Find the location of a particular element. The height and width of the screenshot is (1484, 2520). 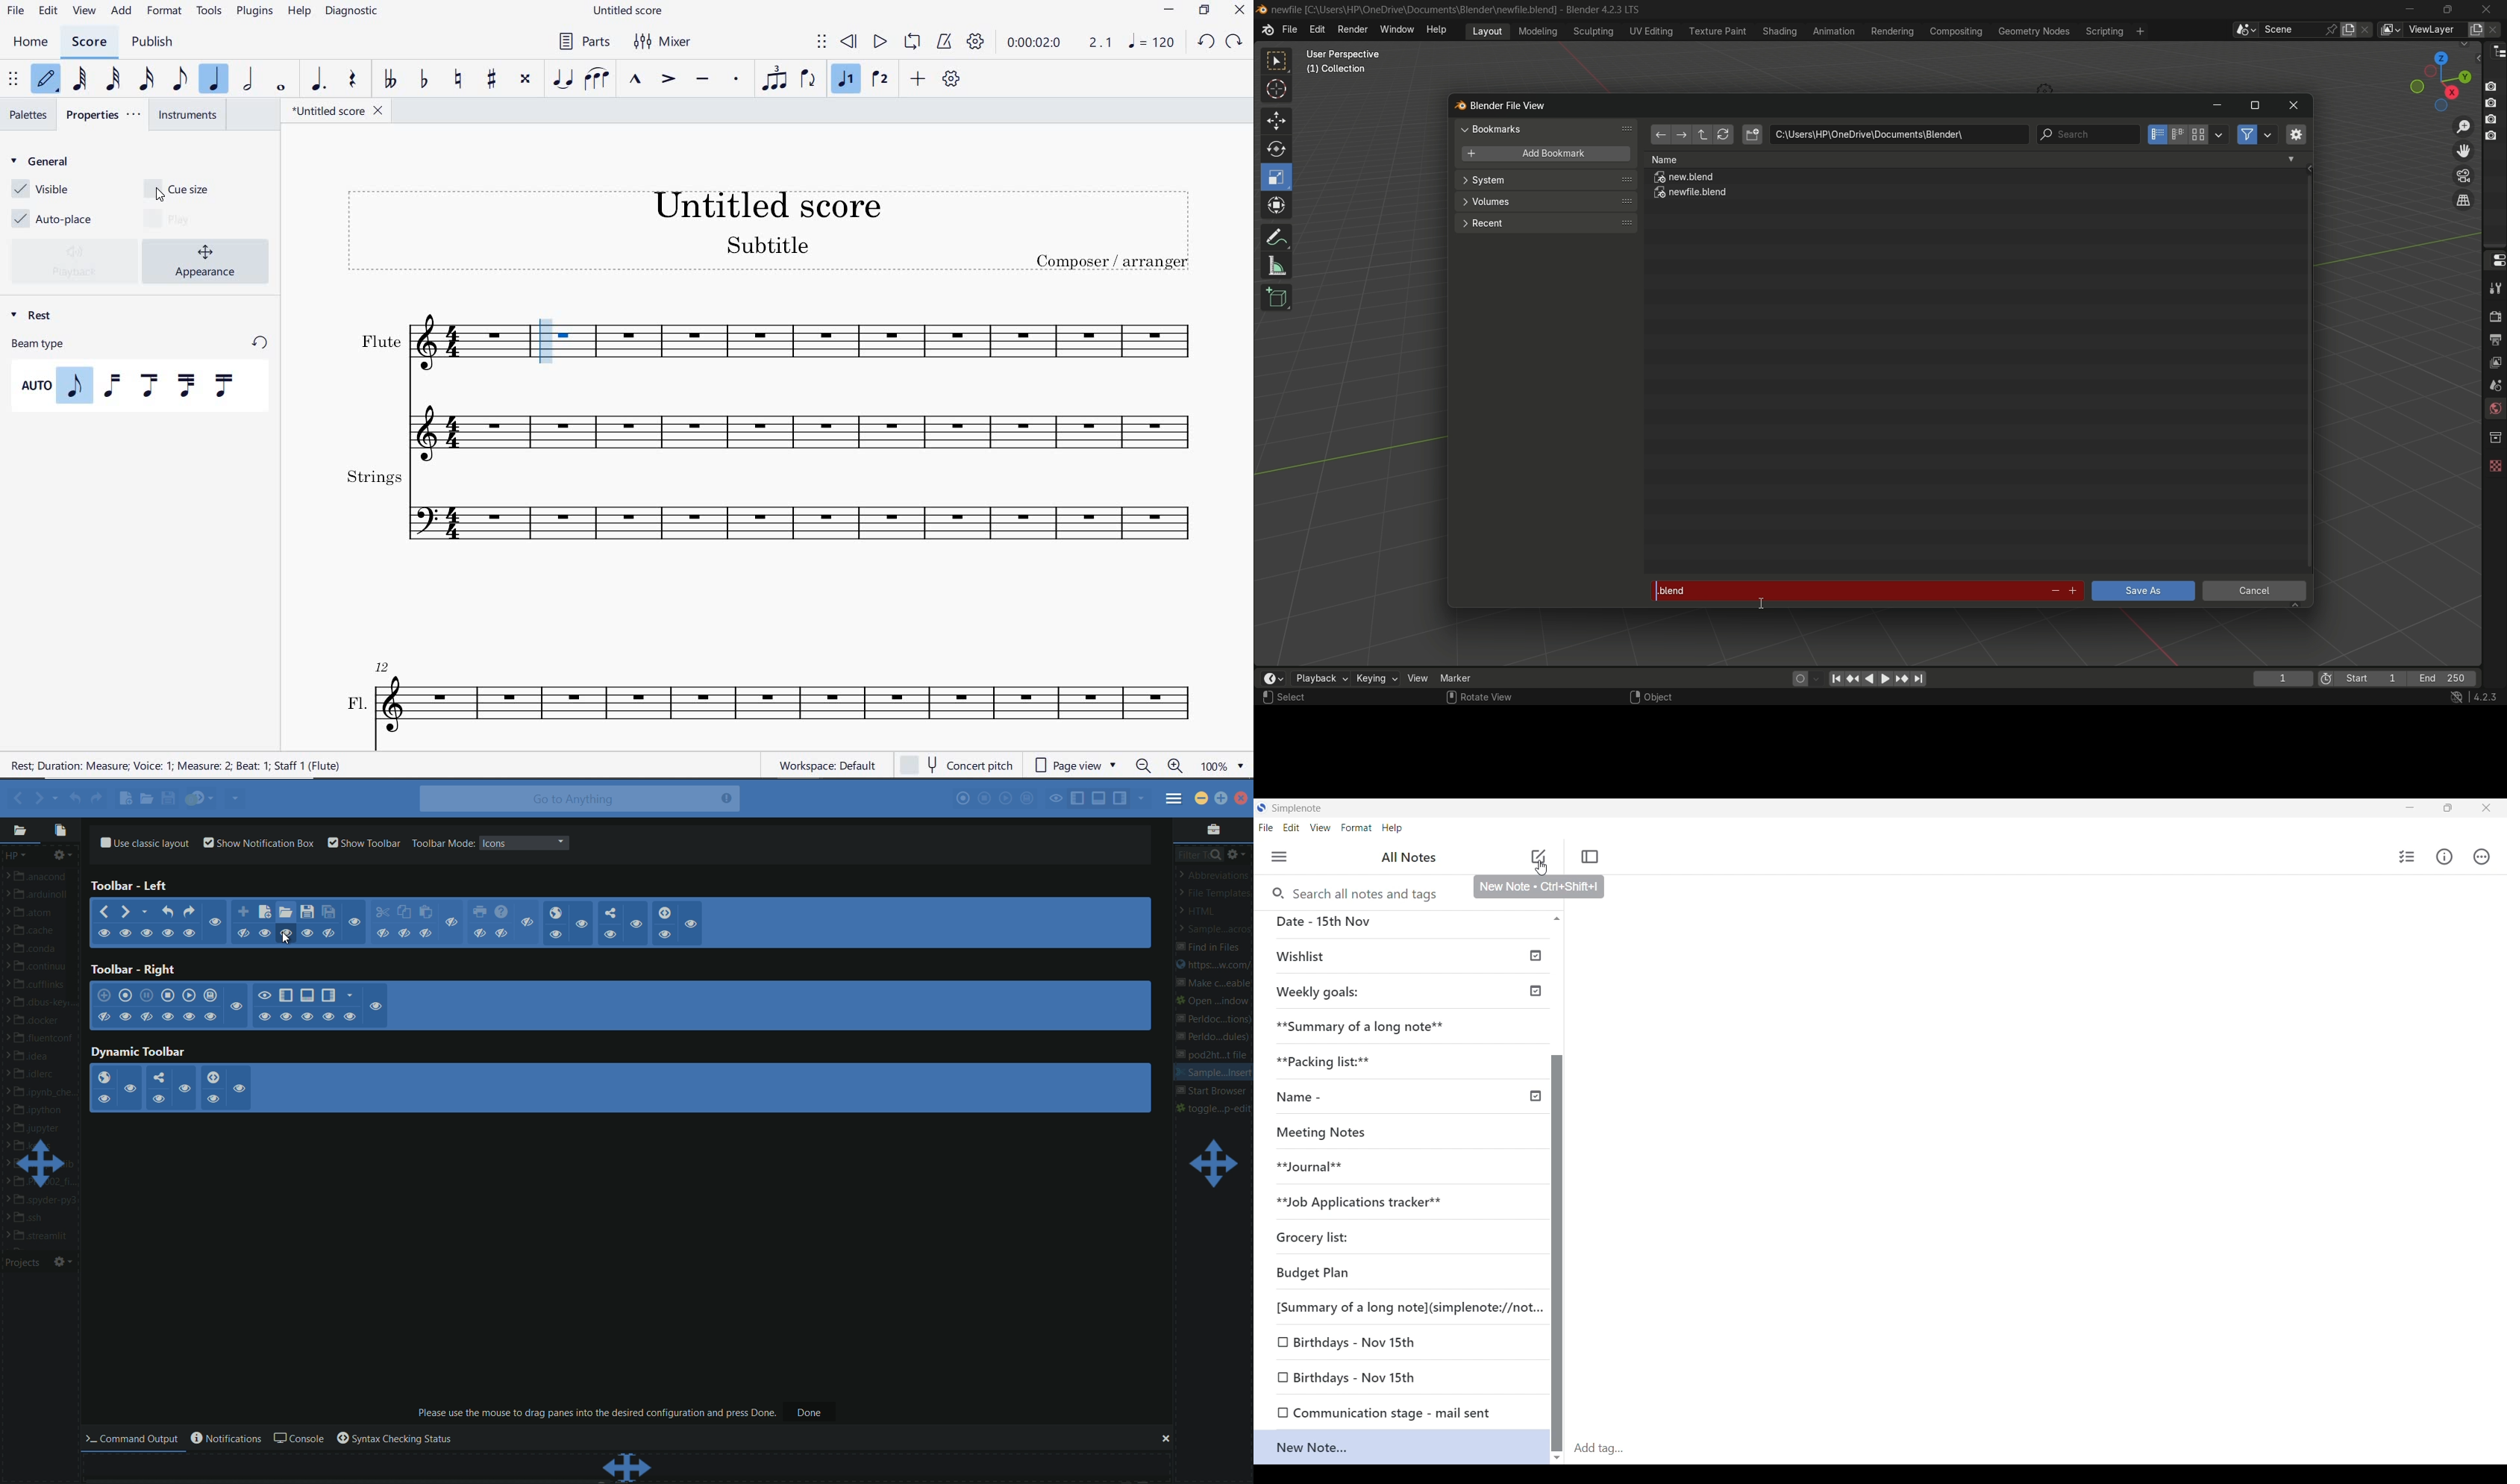

Show in a smaller tab is located at coordinates (2448, 808).